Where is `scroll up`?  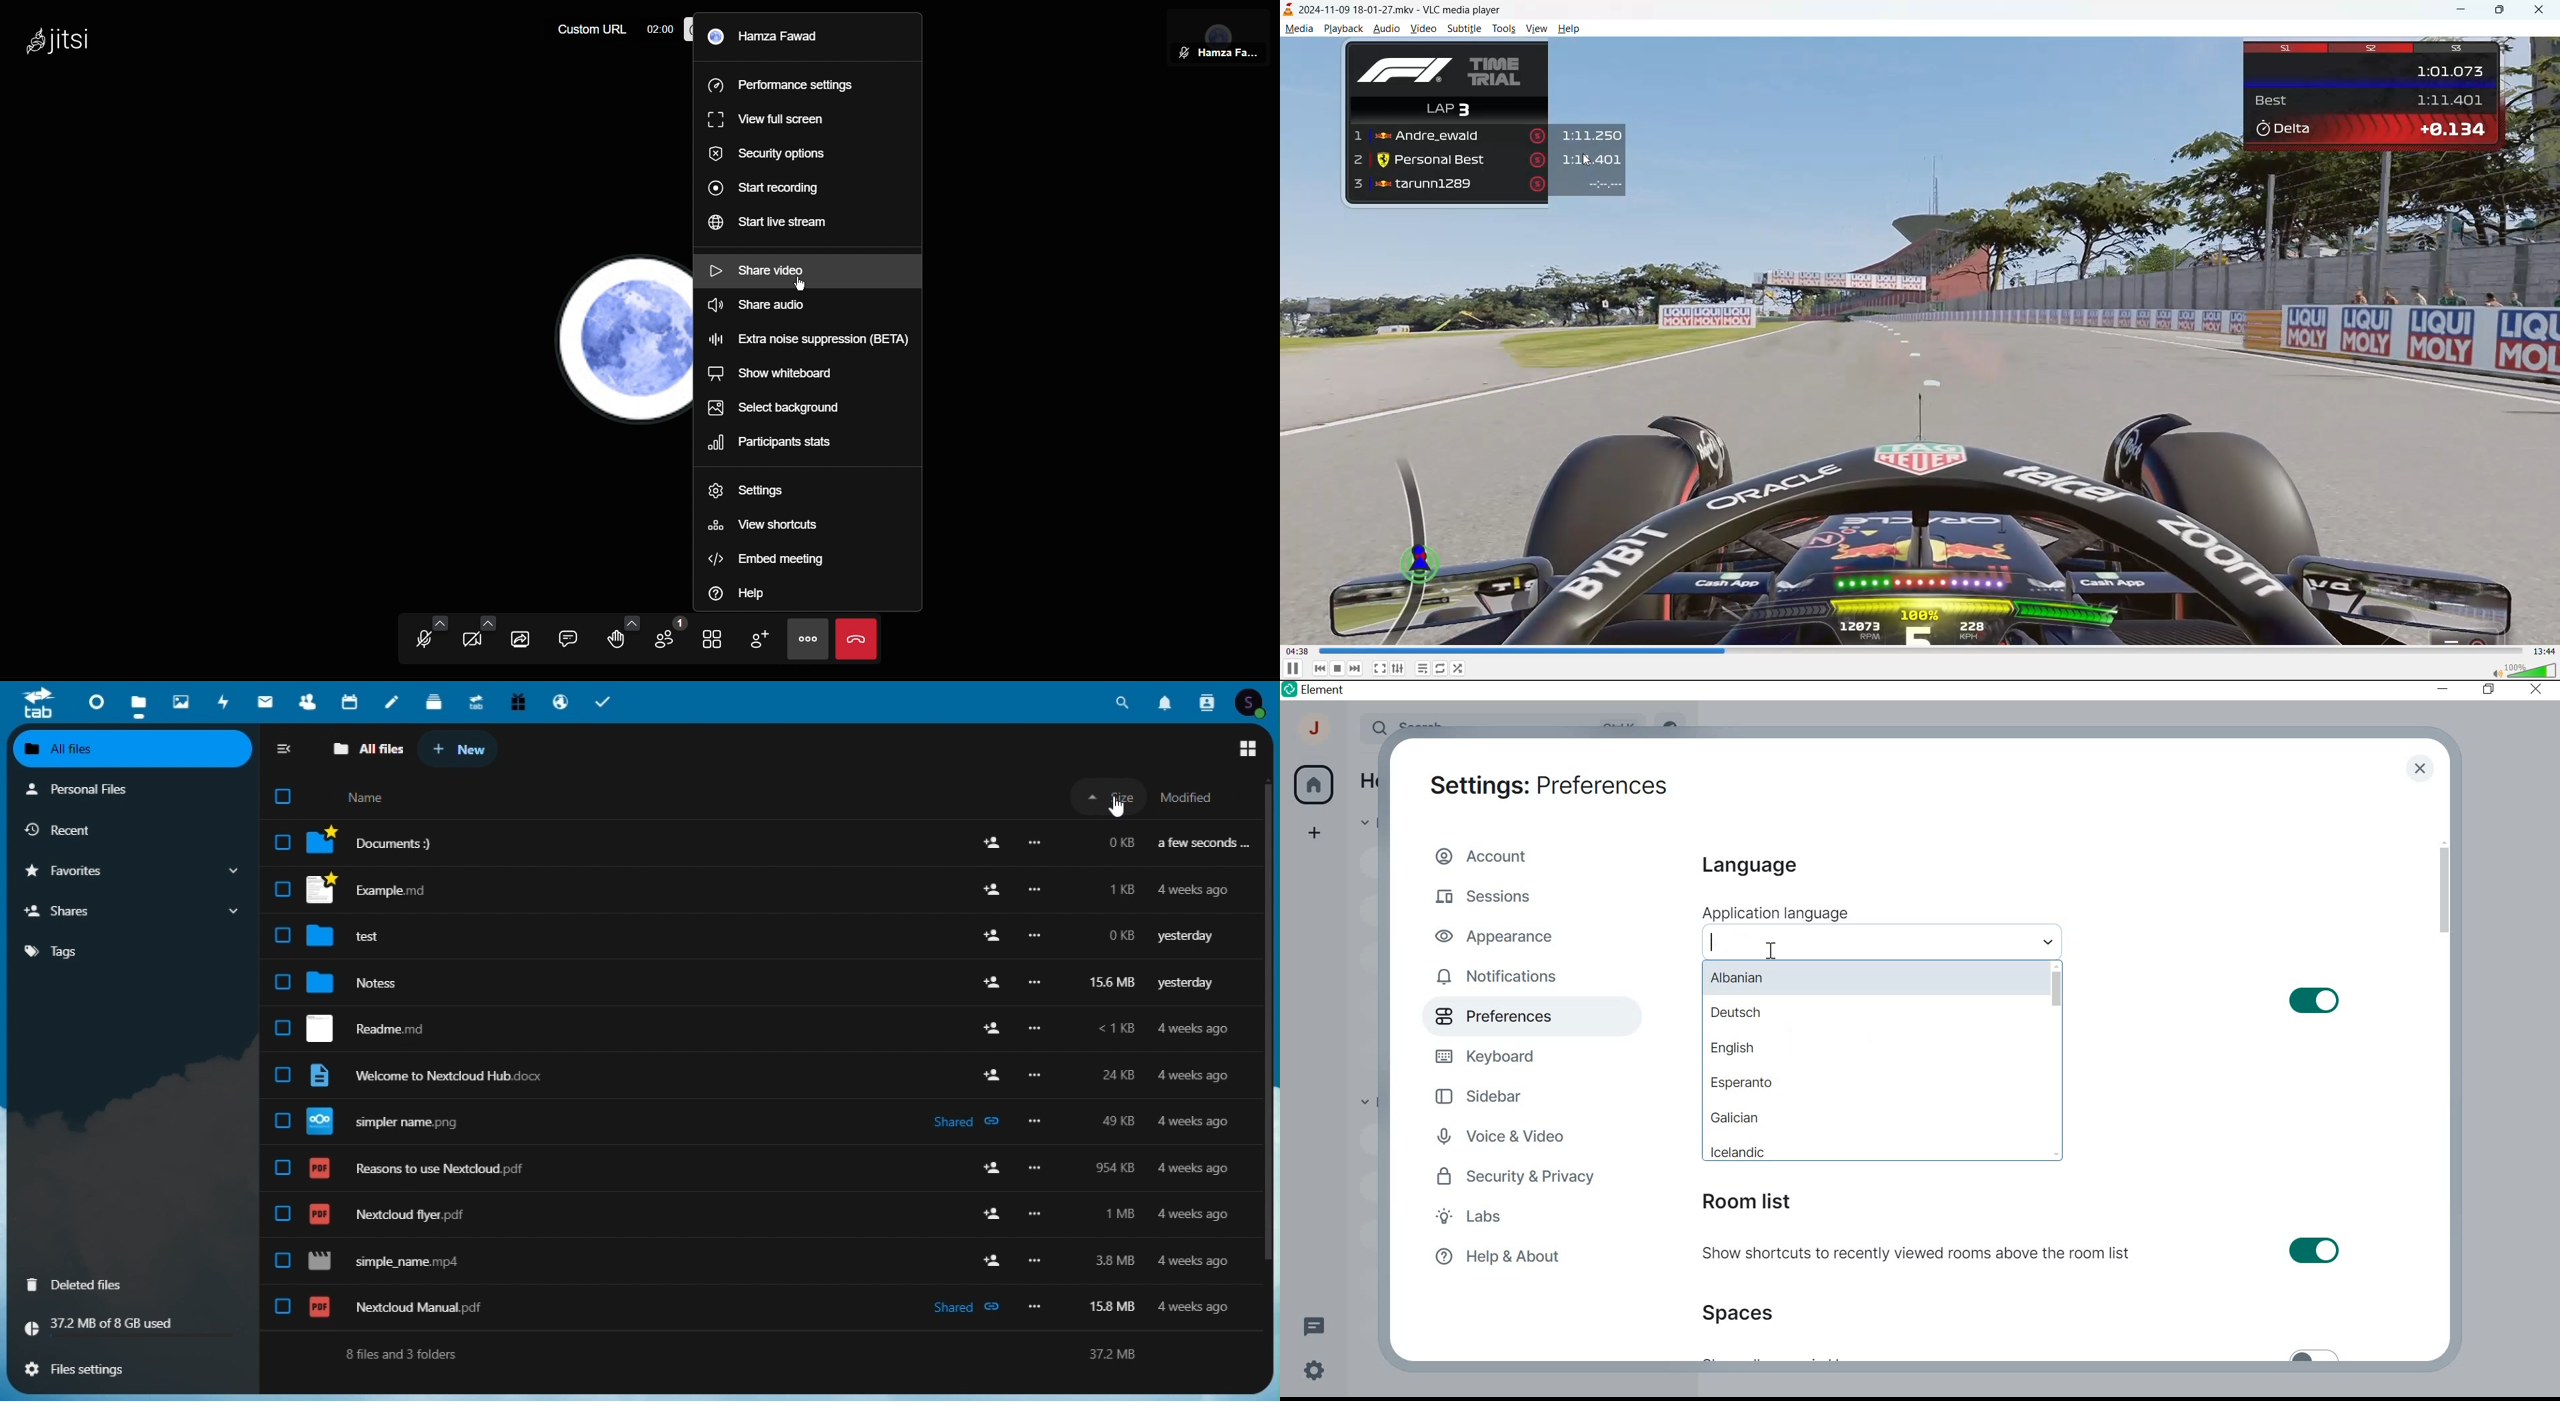 scroll up is located at coordinates (2055, 964).